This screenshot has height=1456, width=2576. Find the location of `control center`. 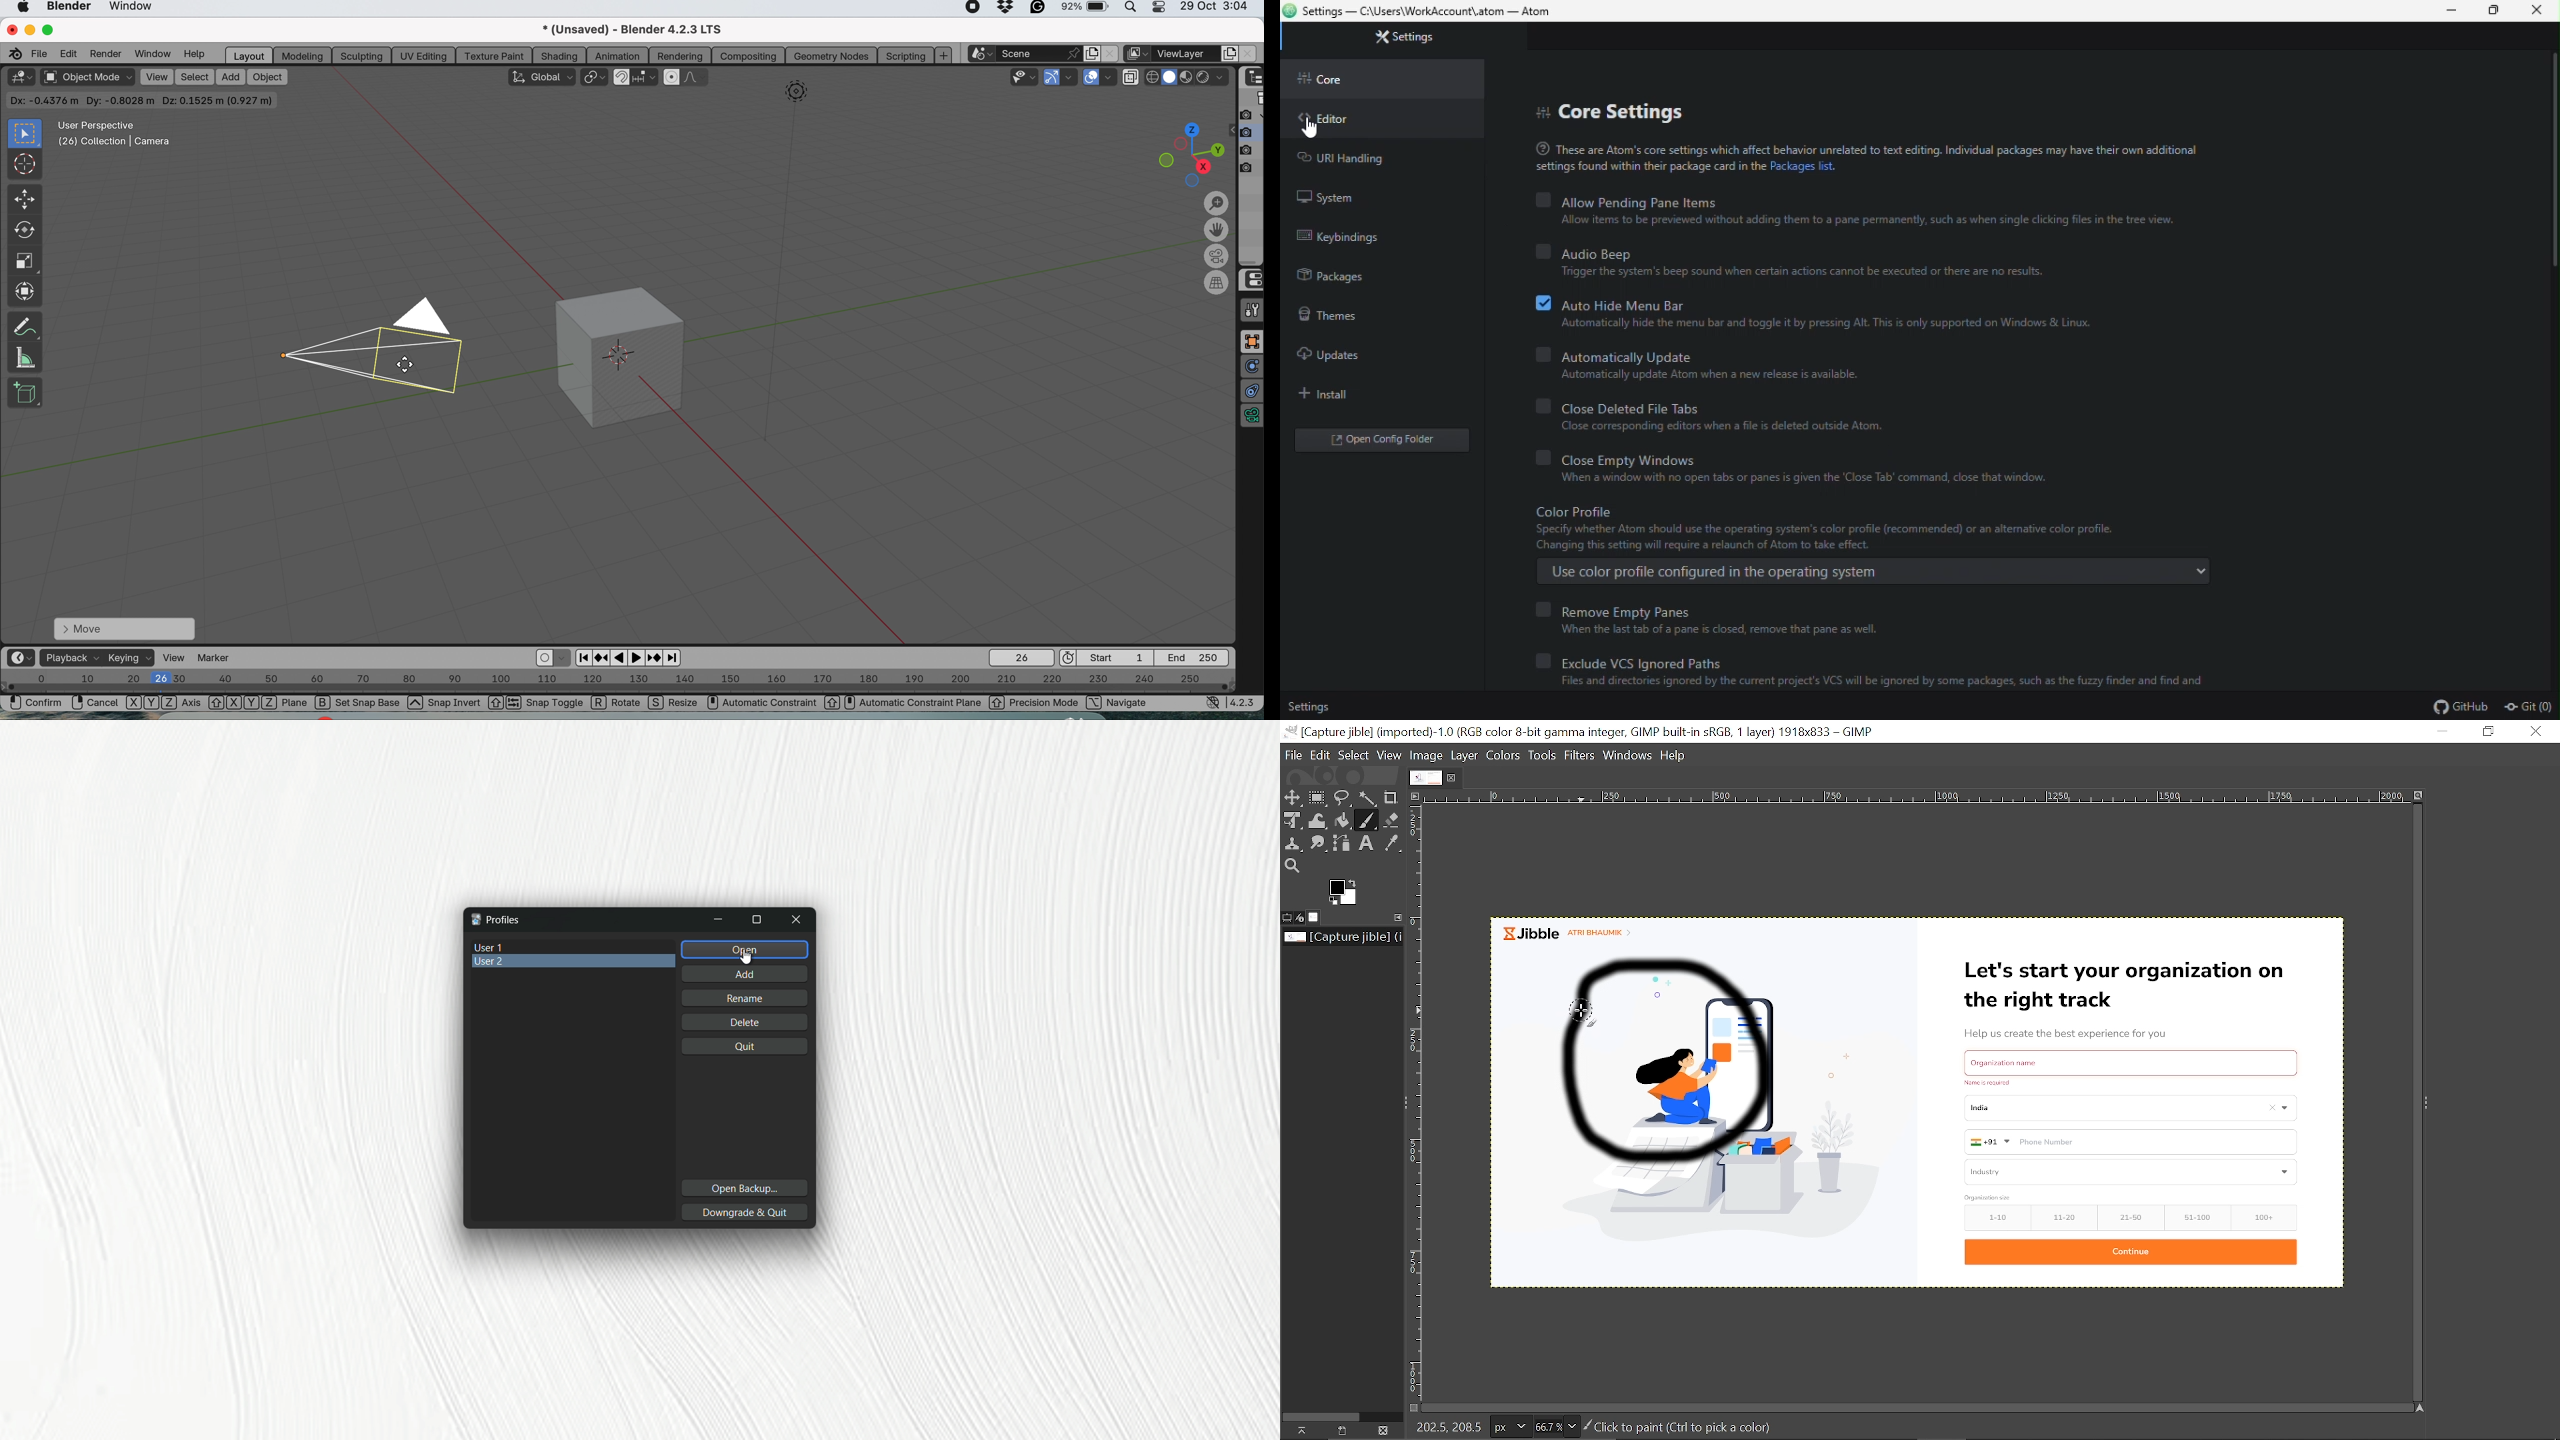

control center is located at coordinates (1163, 9).